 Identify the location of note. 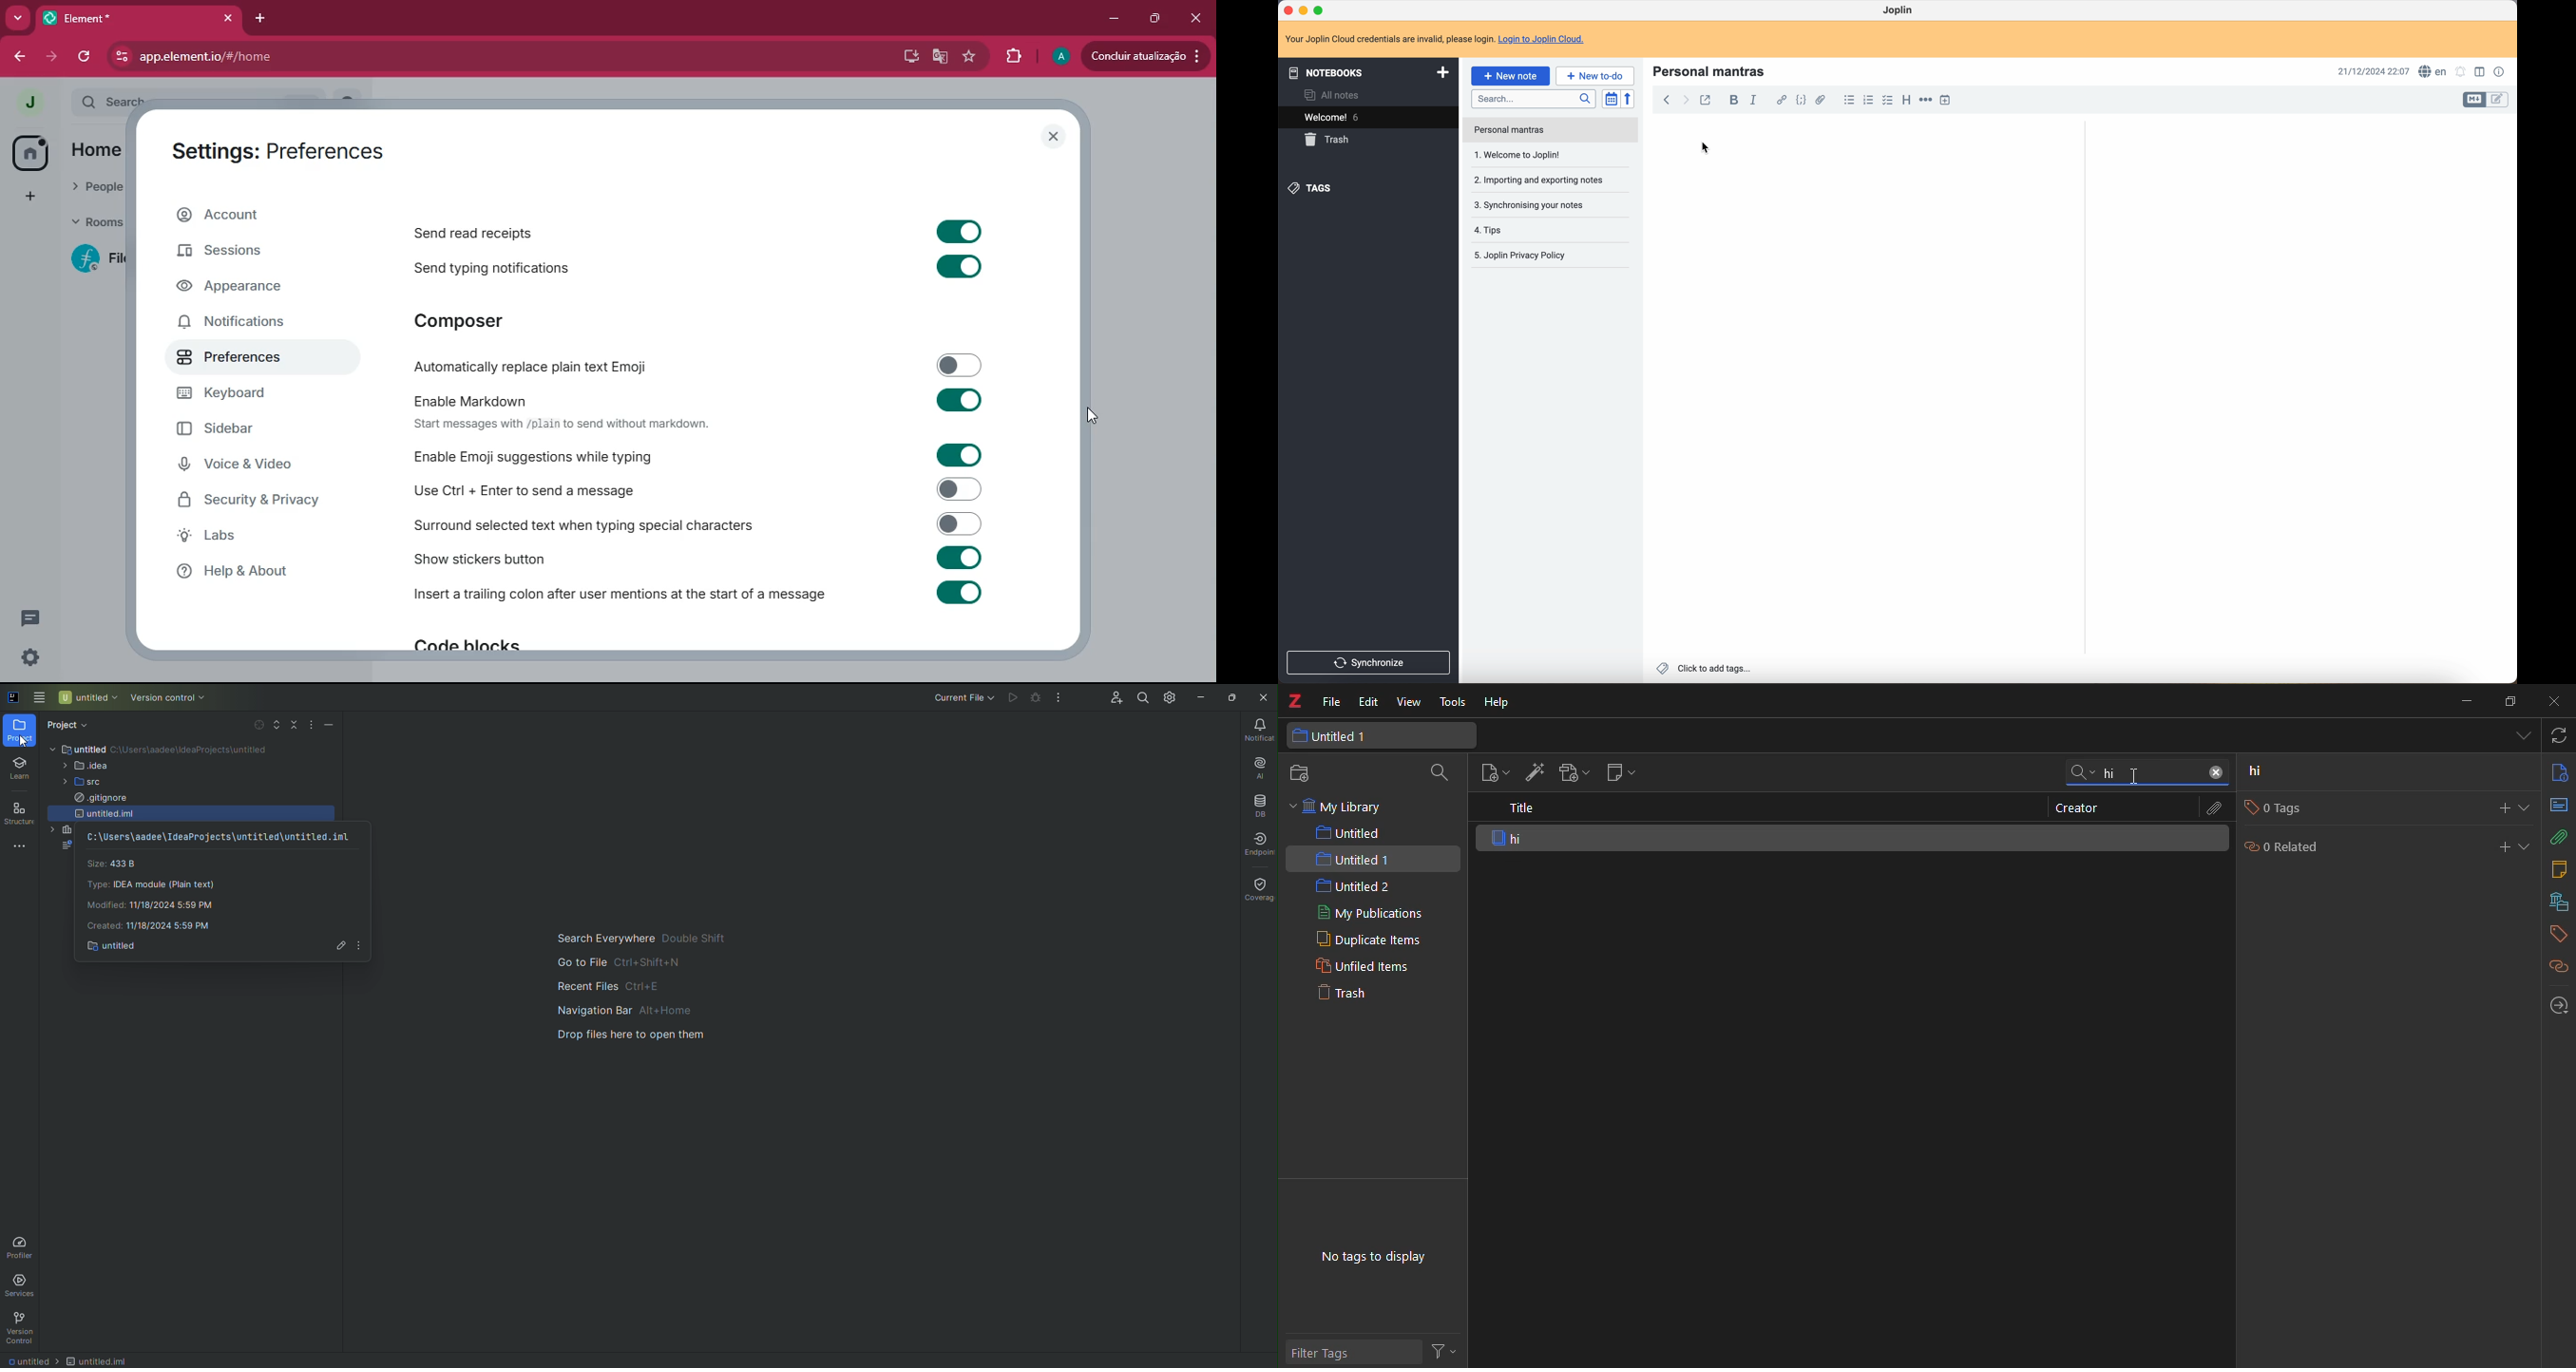
(1436, 39).